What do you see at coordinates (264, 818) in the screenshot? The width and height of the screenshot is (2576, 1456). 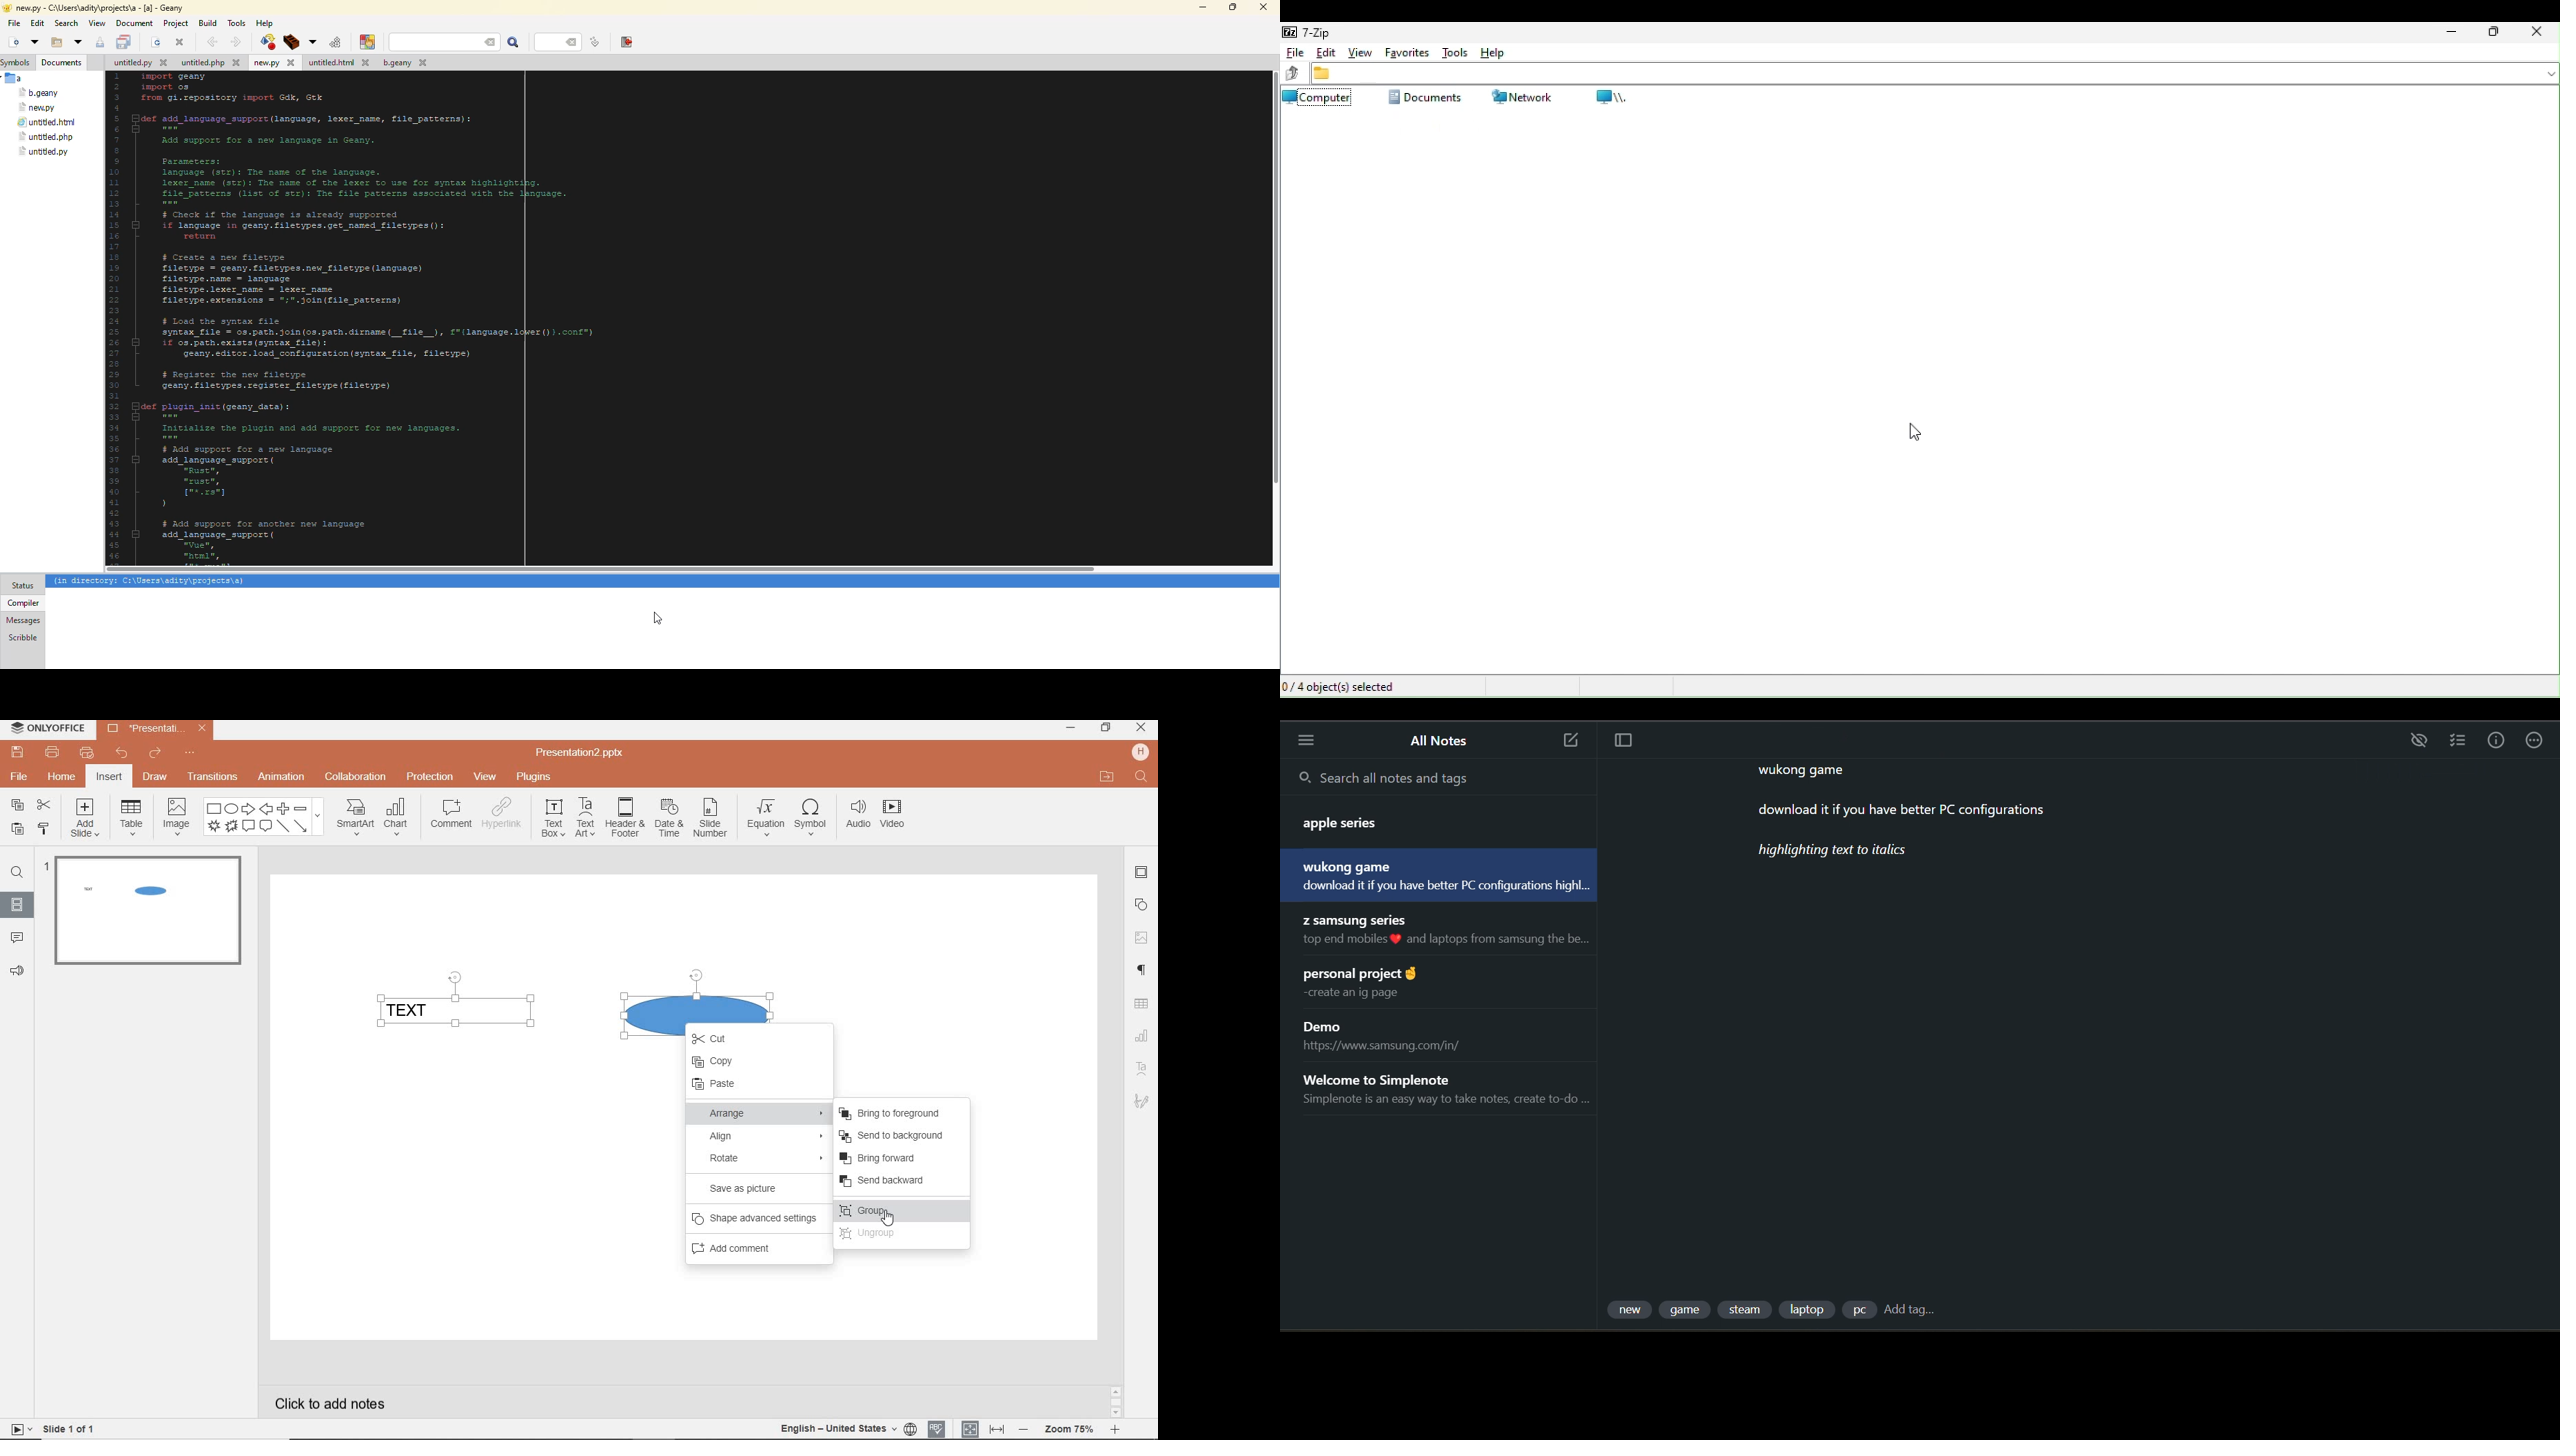 I see `shape` at bounding box center [264, 818].